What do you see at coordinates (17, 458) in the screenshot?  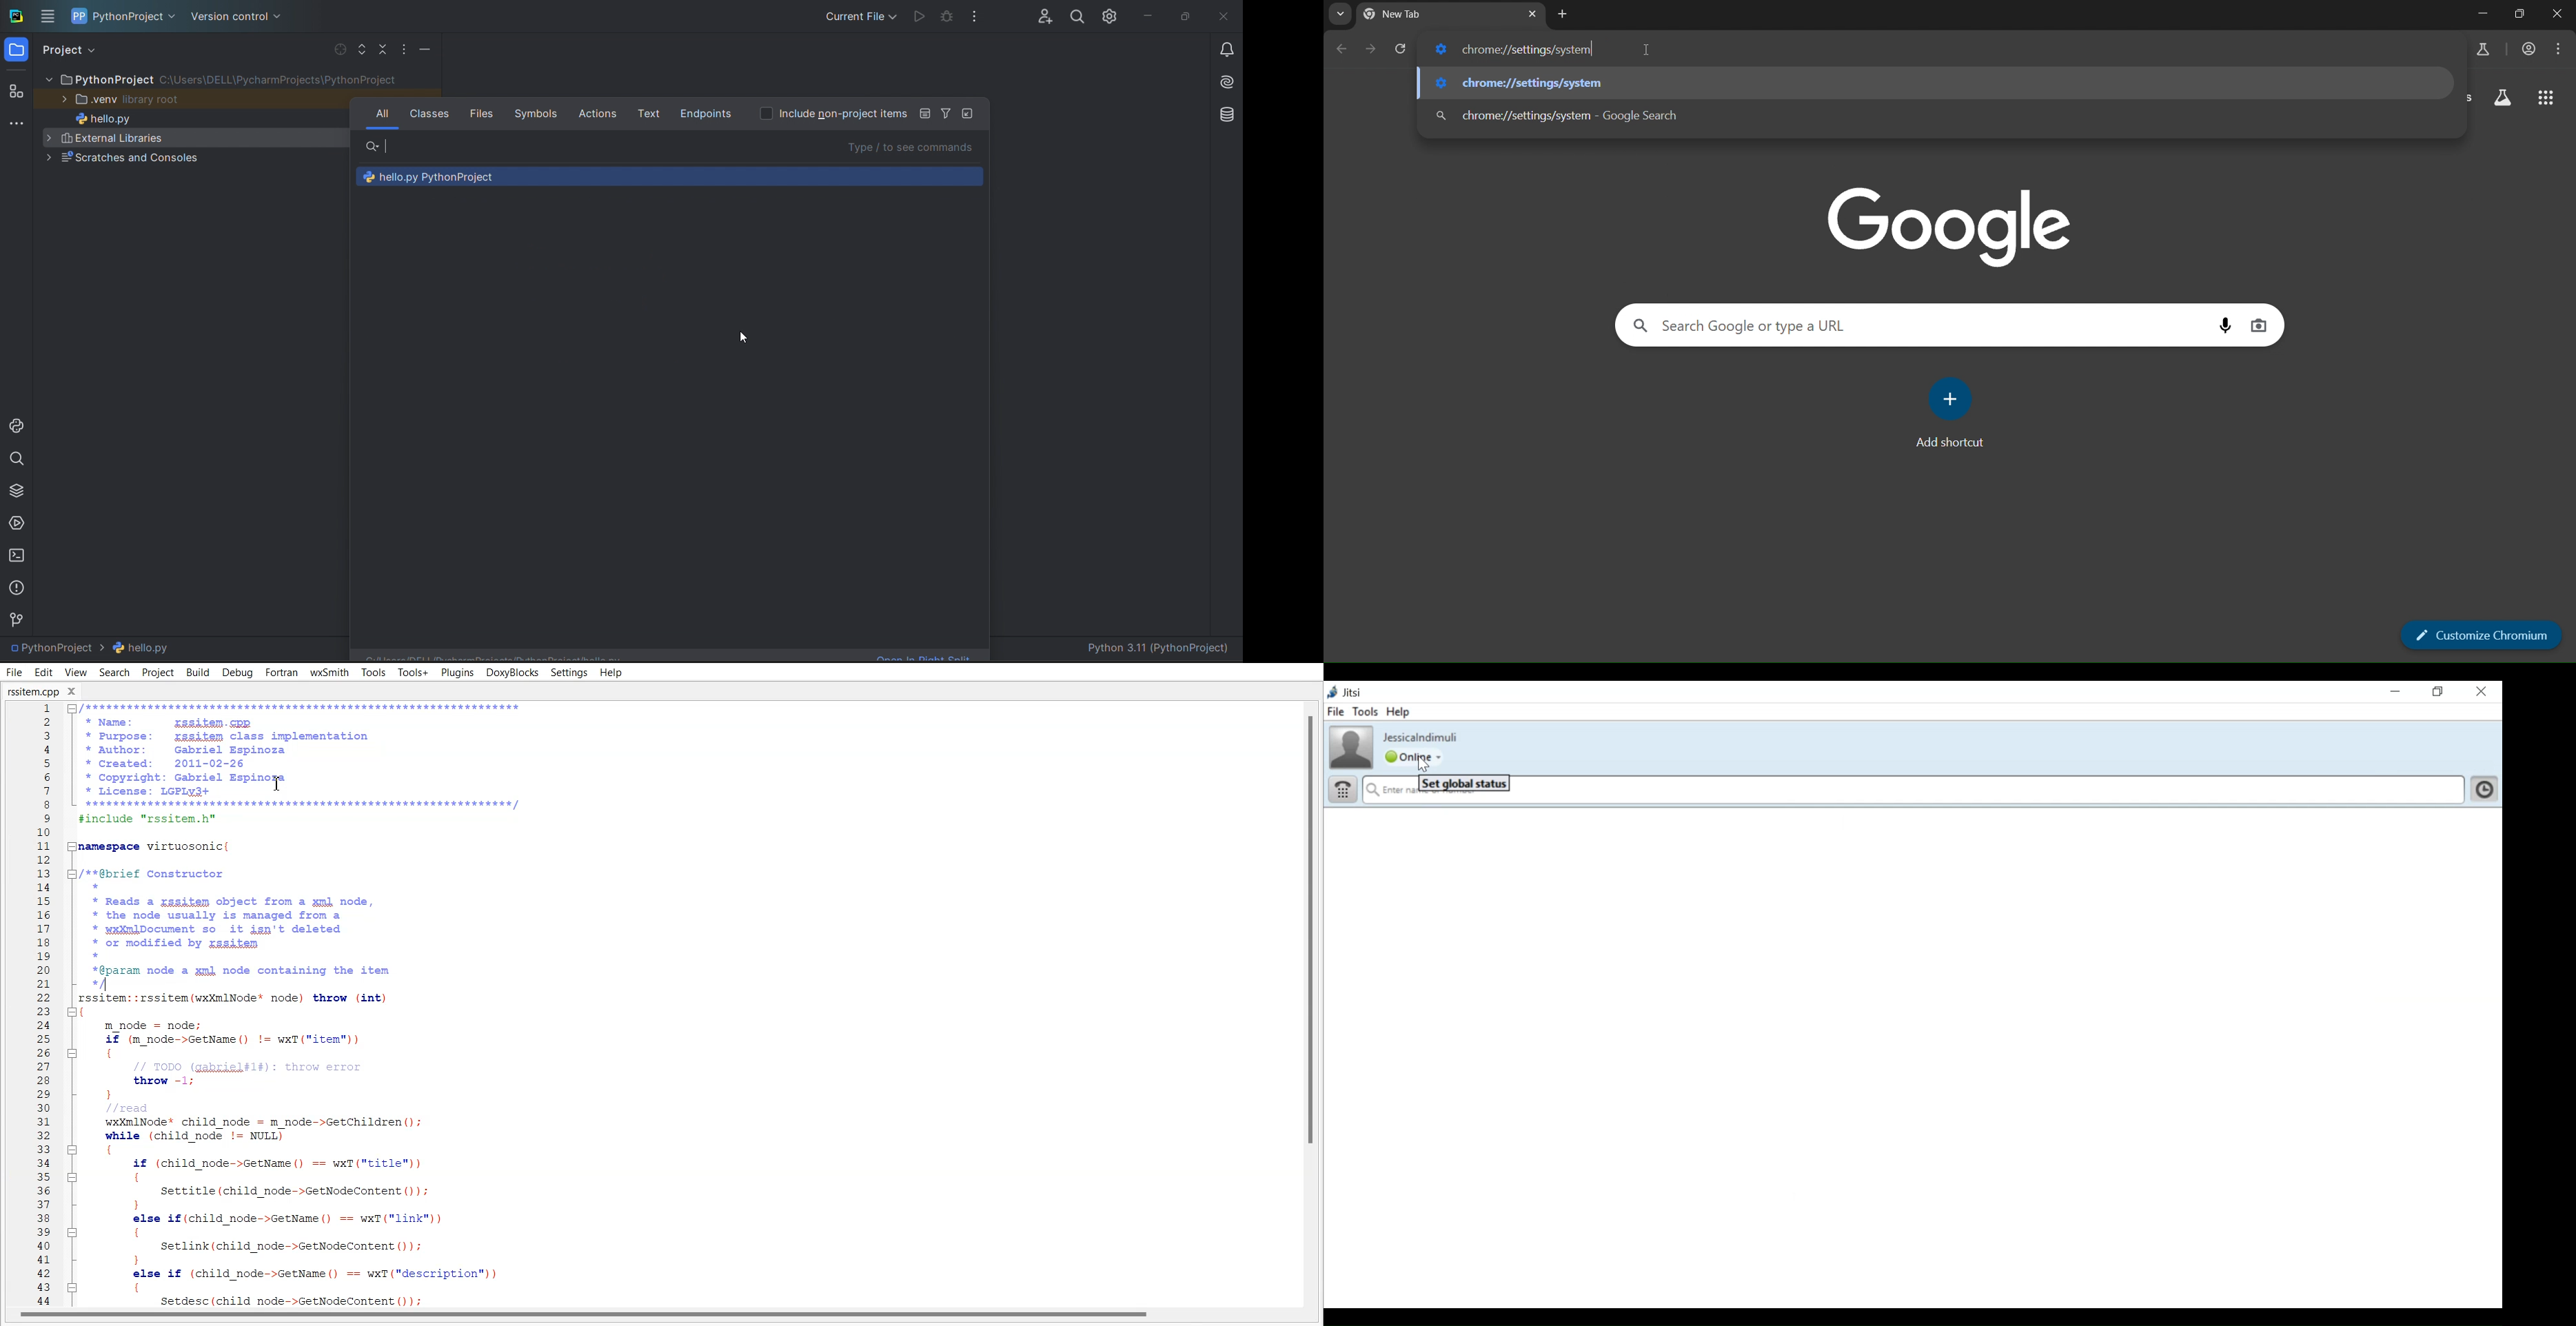 I see `search` at bounding box center [17, 458].